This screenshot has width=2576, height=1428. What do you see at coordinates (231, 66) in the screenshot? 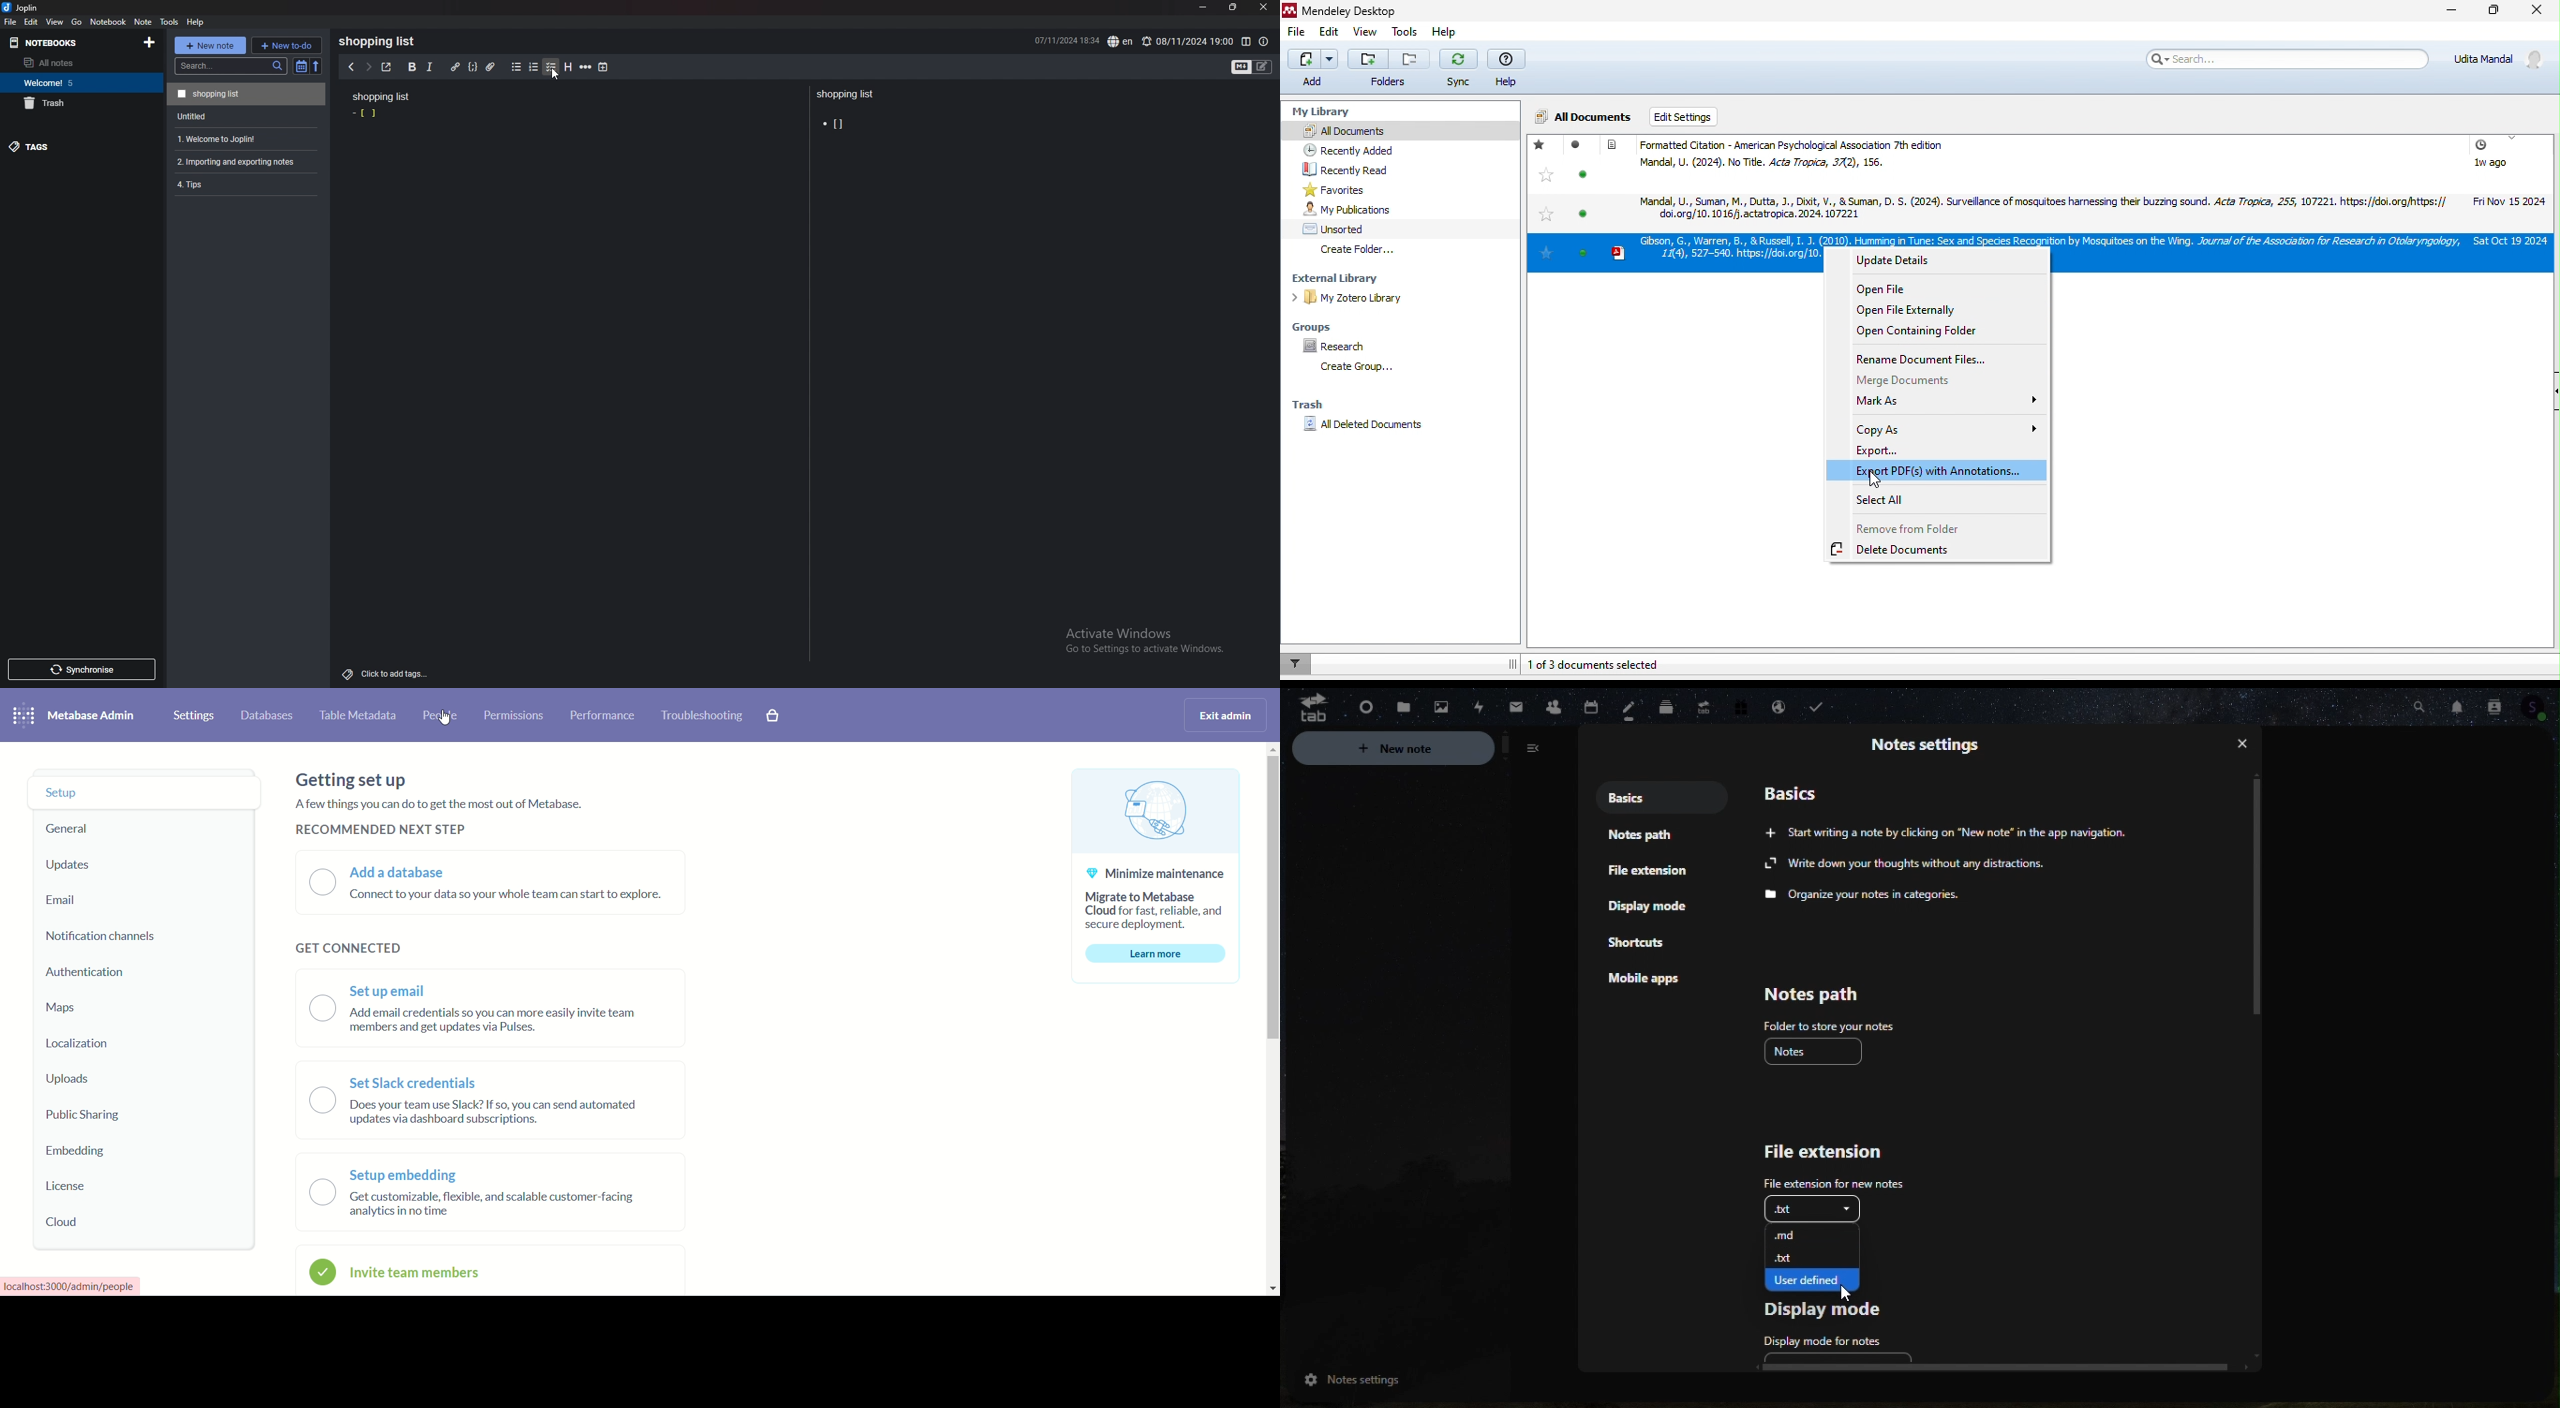
I see `search bar` at bounding box center [231, 66].